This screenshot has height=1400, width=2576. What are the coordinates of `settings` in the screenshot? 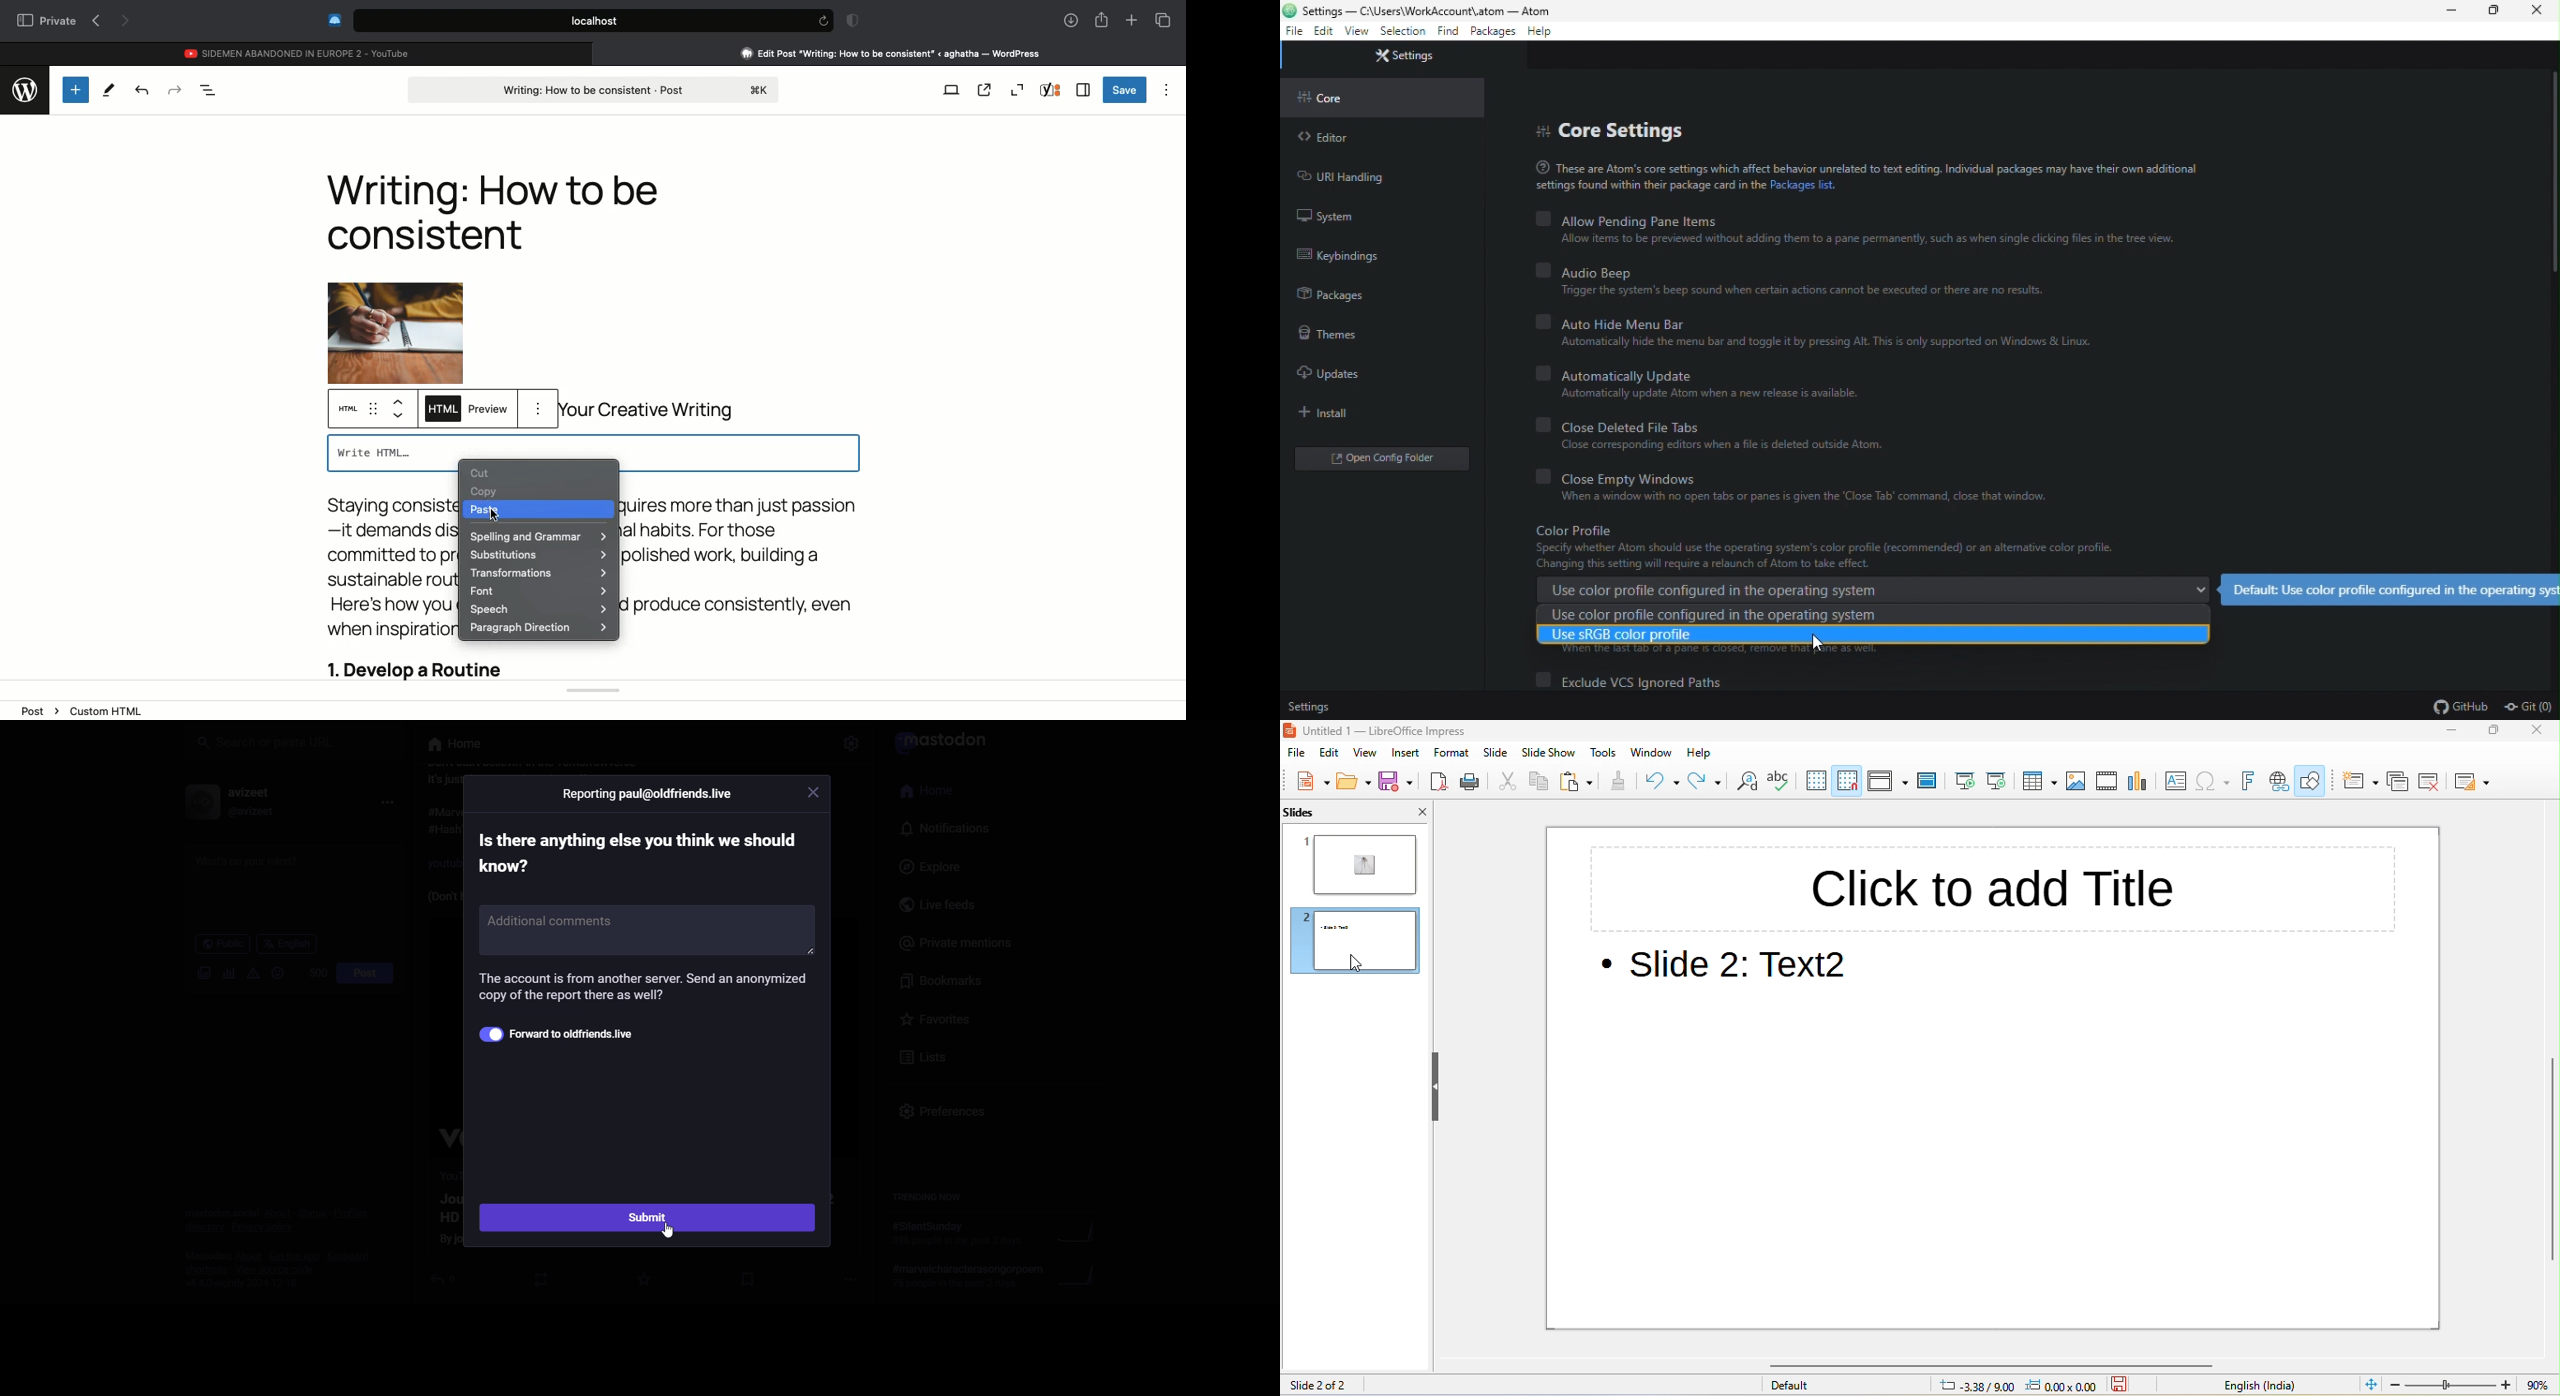 It's located at (1411, 58).